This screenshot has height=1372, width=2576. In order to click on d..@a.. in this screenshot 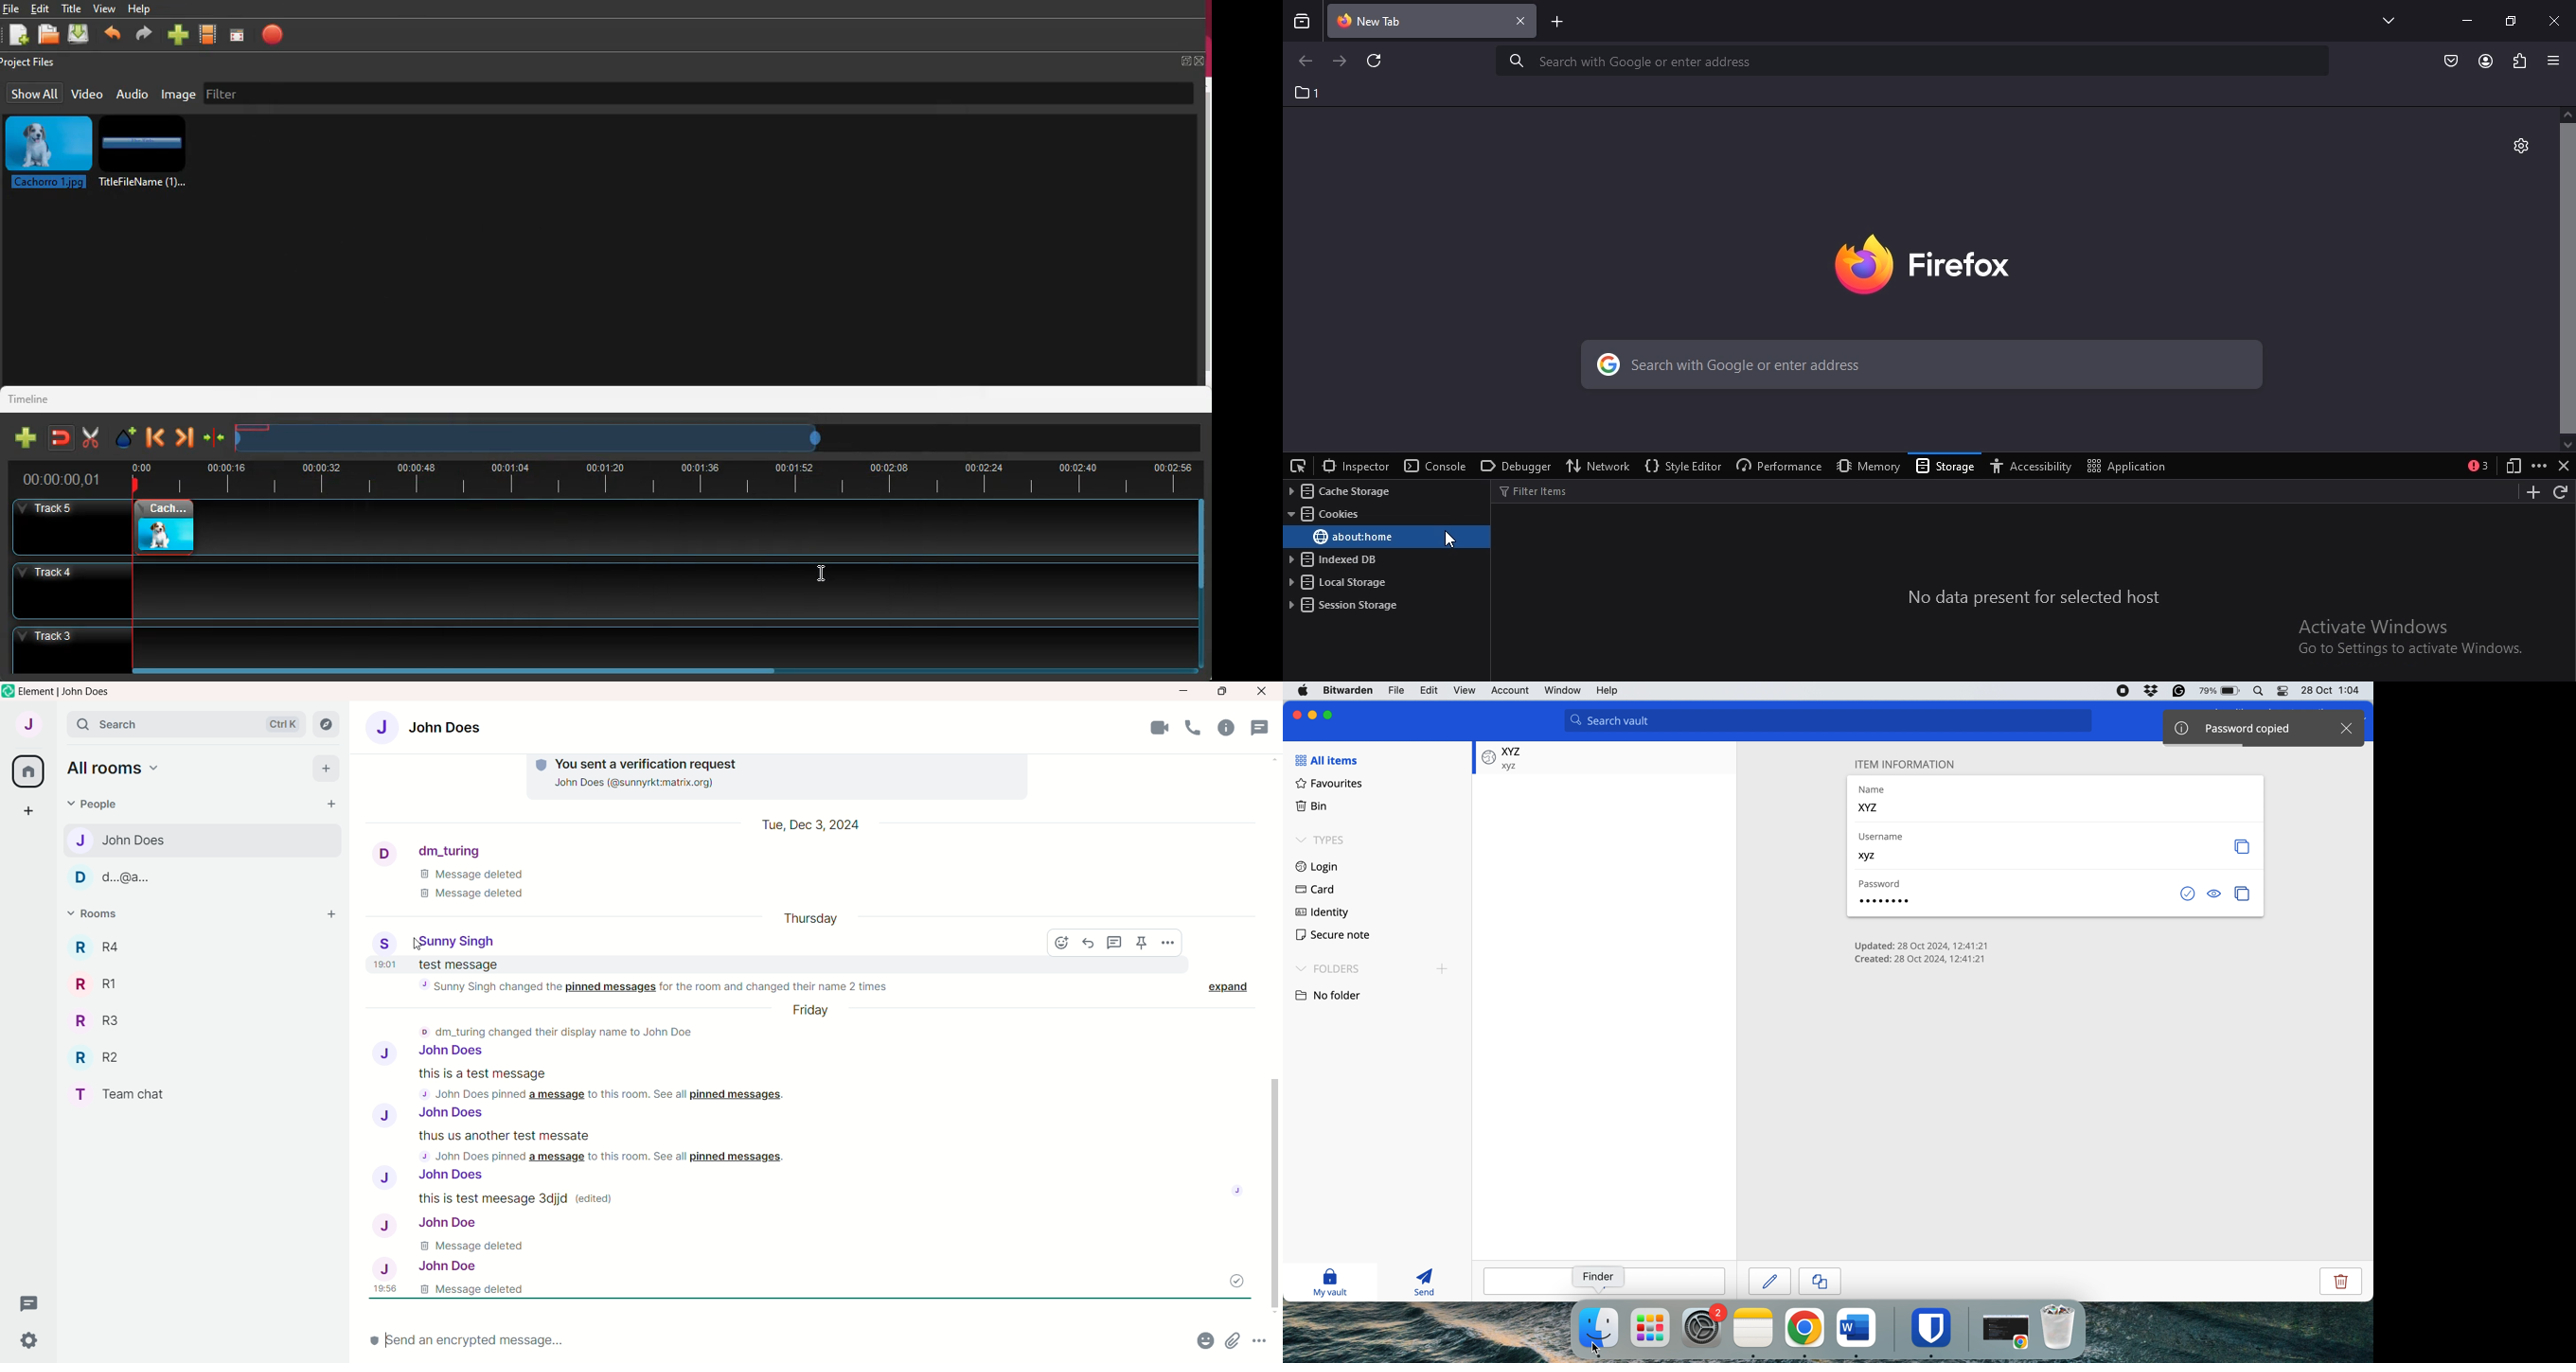, I will do `click(118, 878)`.